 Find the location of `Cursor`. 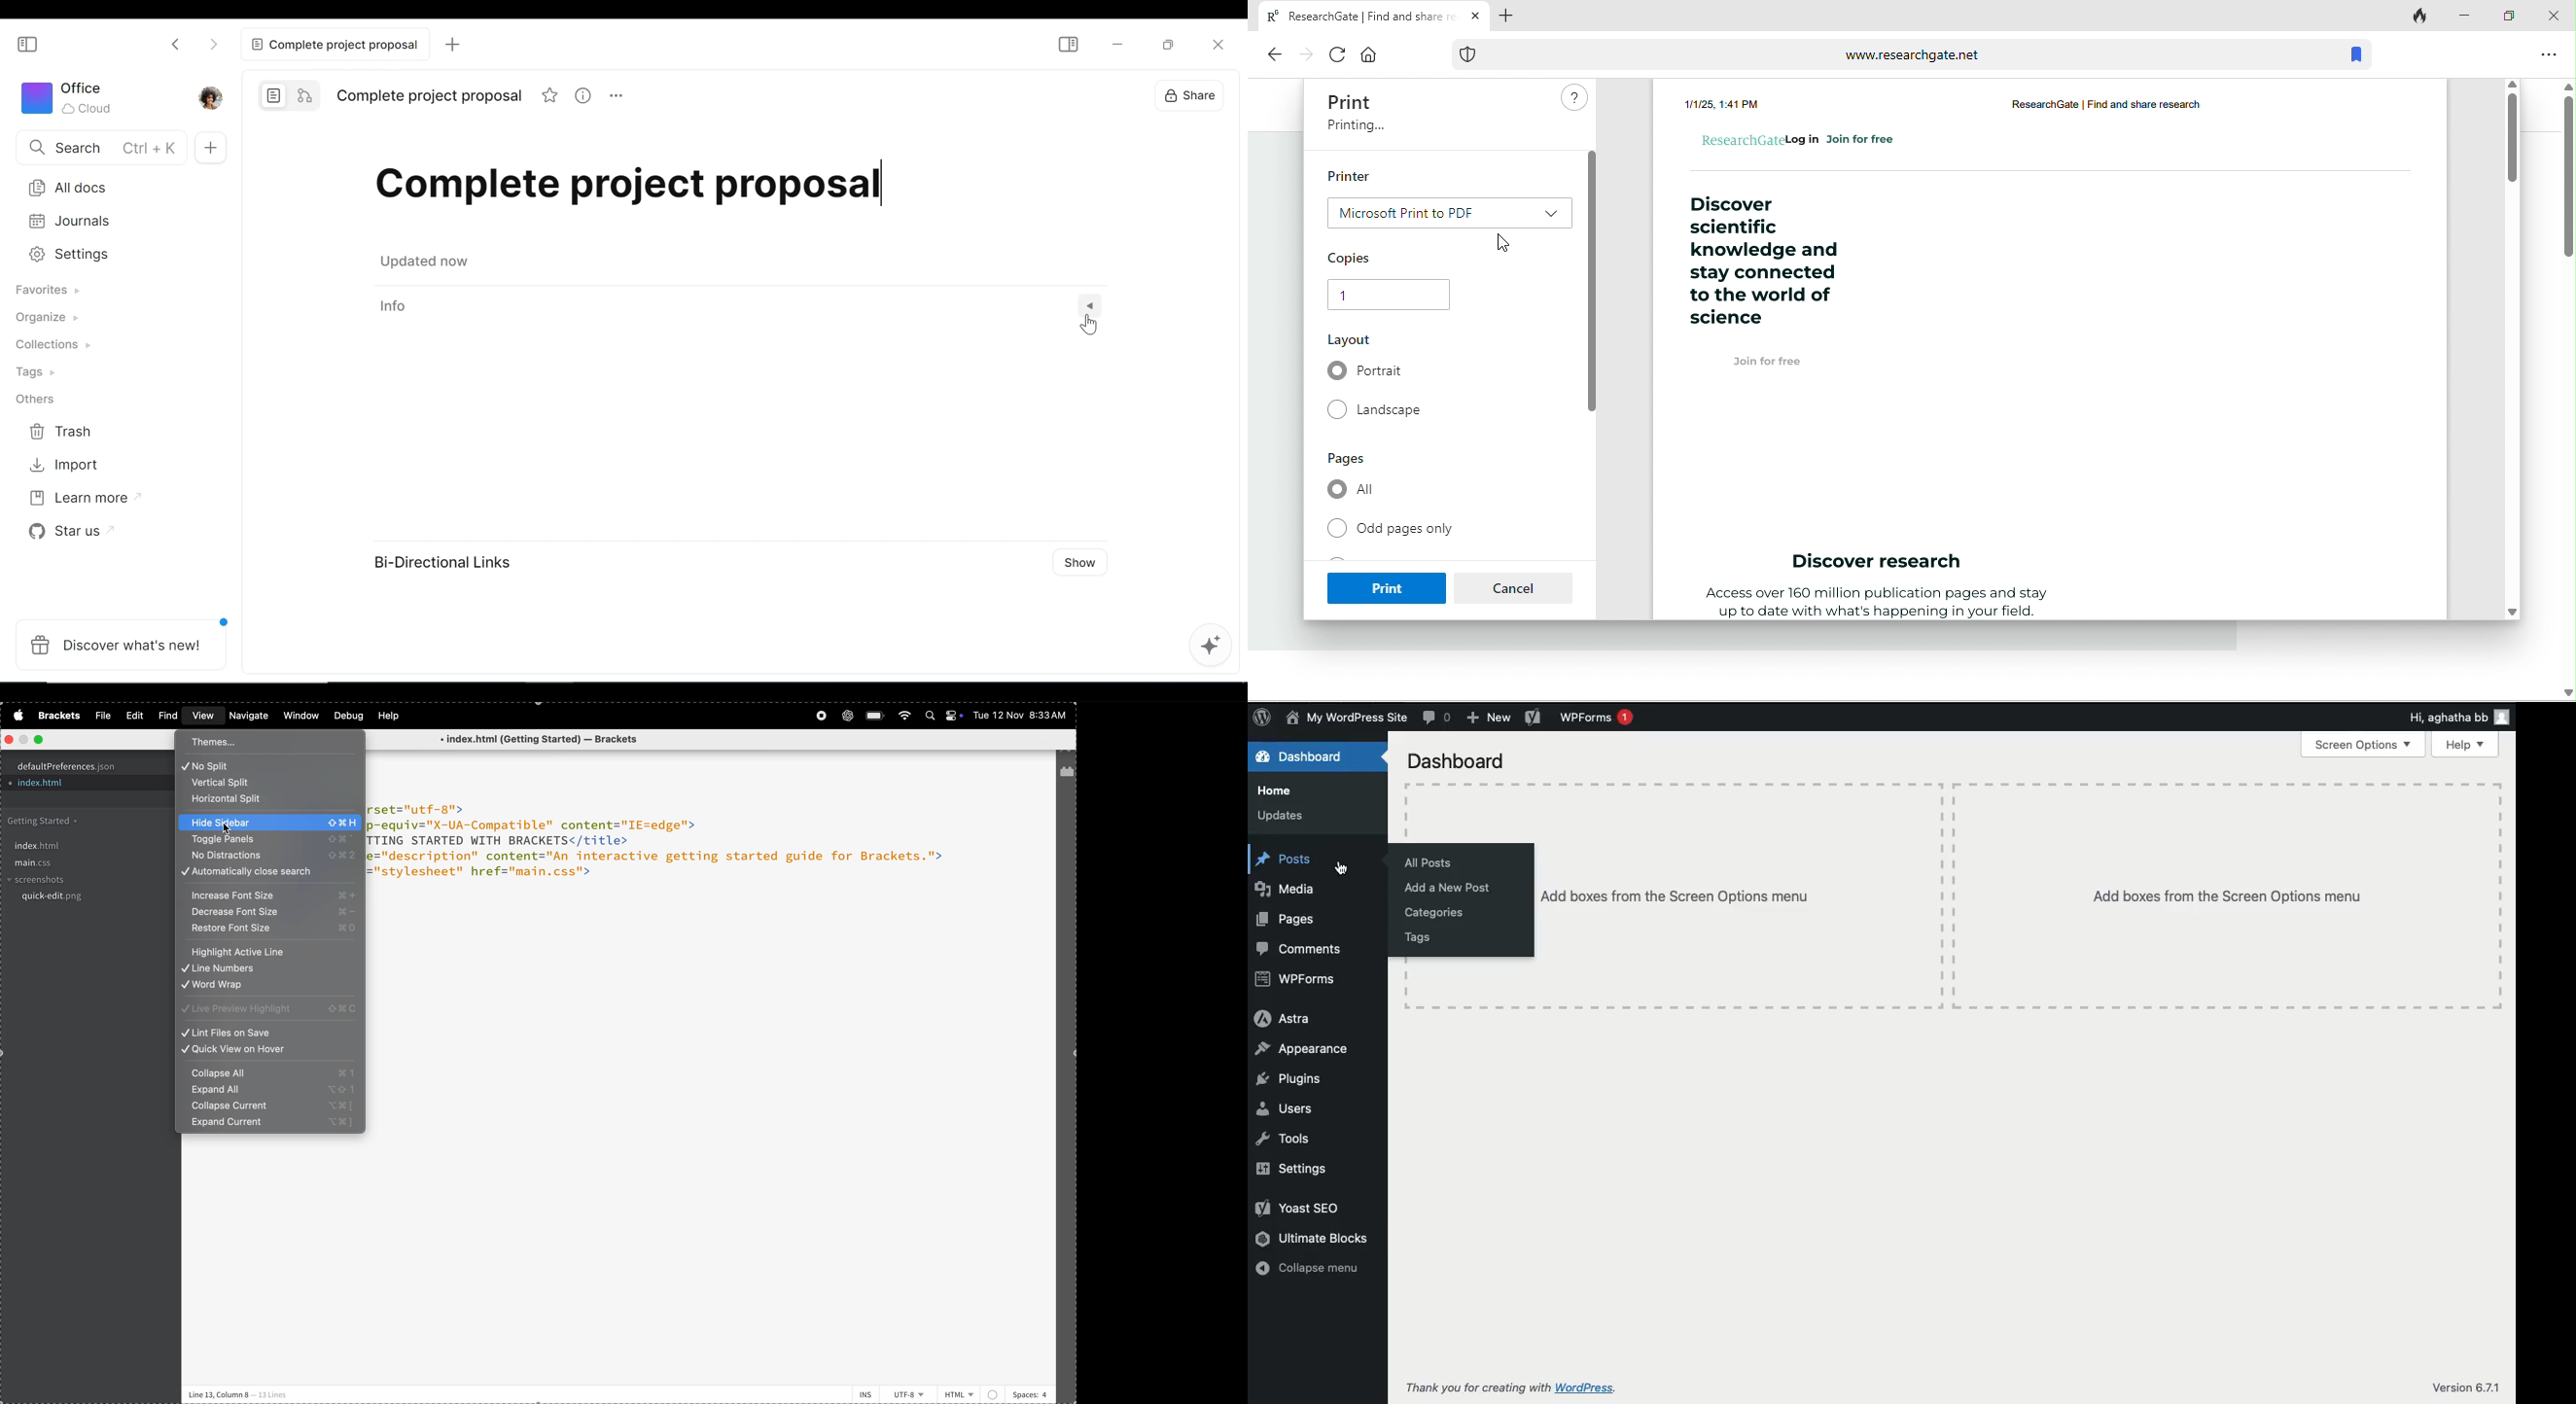

Cursor is located at coordinates (1091, 326).